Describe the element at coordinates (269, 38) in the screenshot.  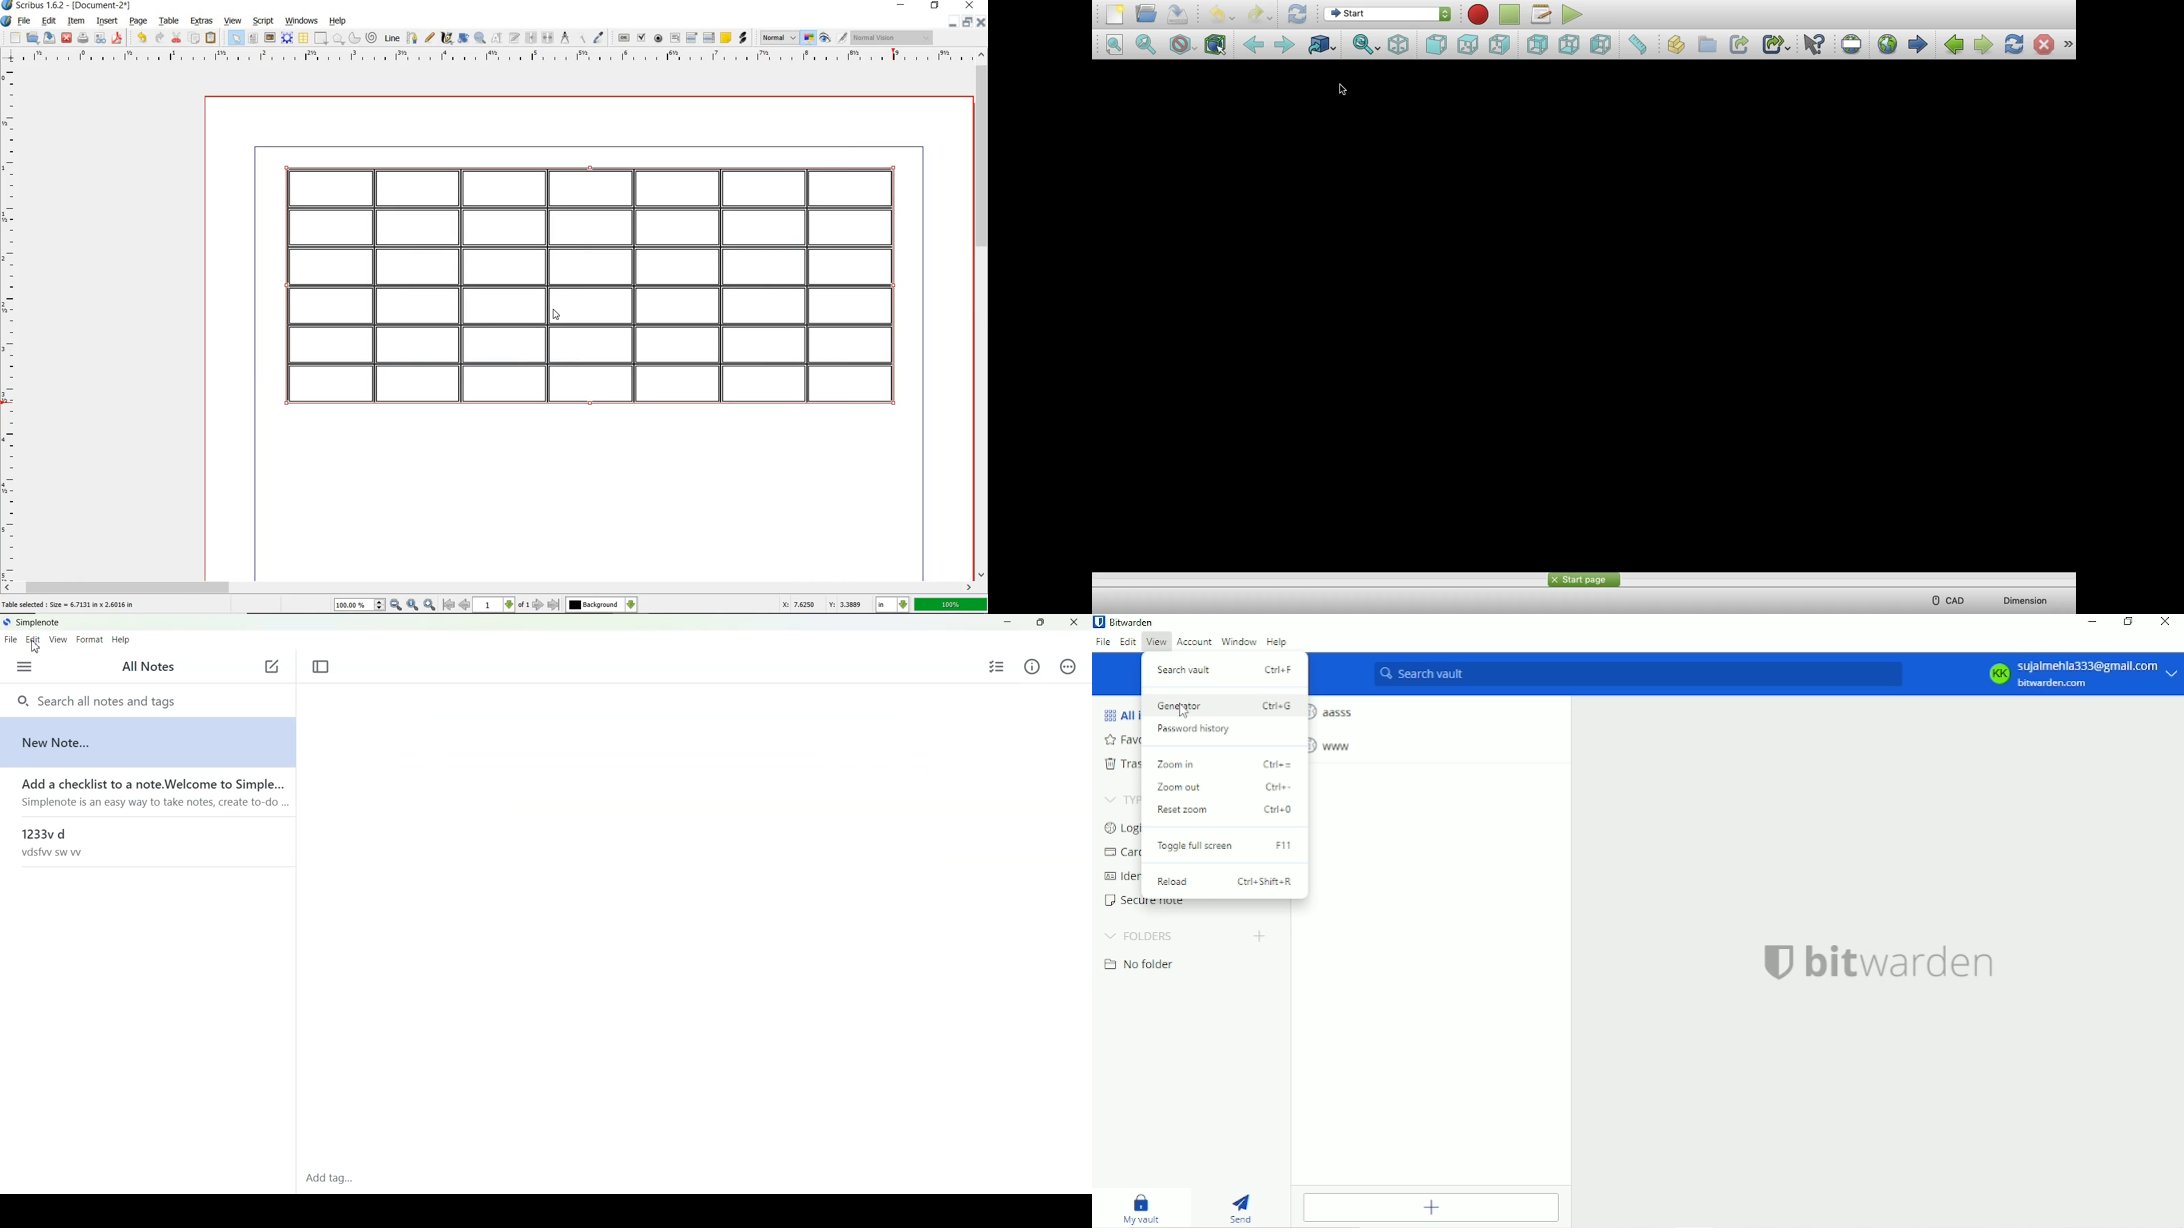
I see `image frame` at that location.